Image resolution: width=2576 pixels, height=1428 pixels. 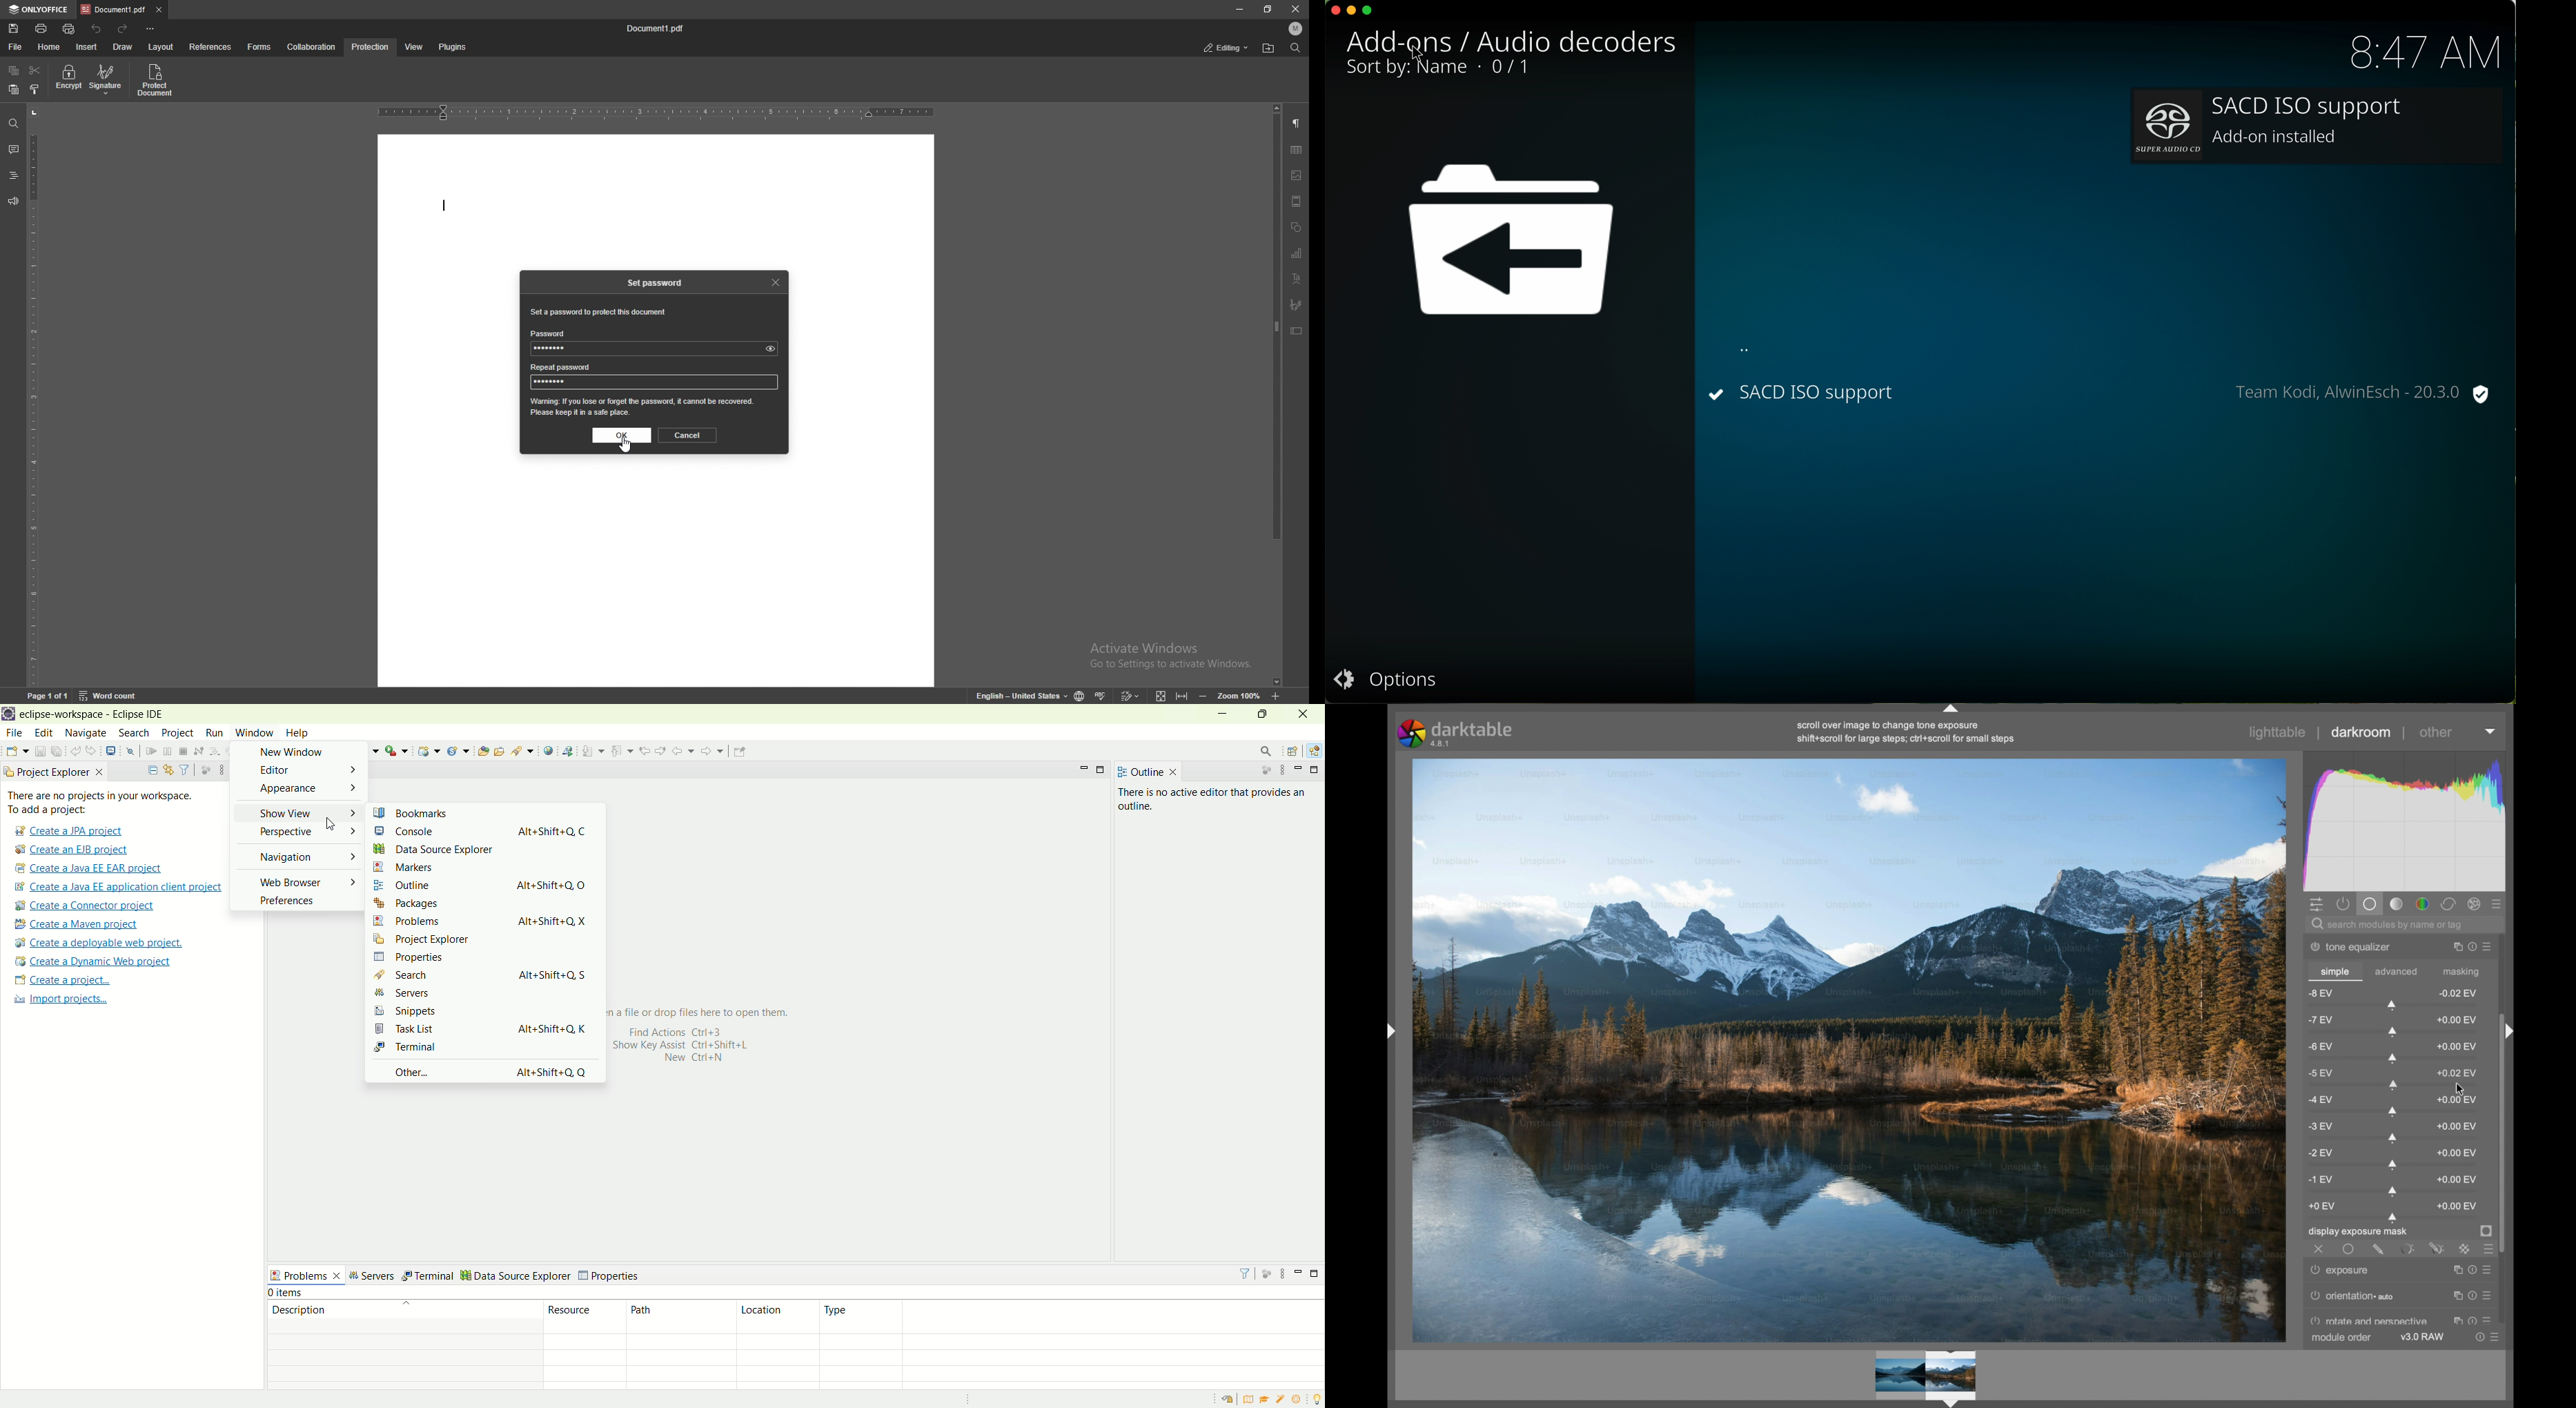 What do you see at coordinates (111, 79) in the screenshot?
I see `signature` at bounding box center [111, 79].